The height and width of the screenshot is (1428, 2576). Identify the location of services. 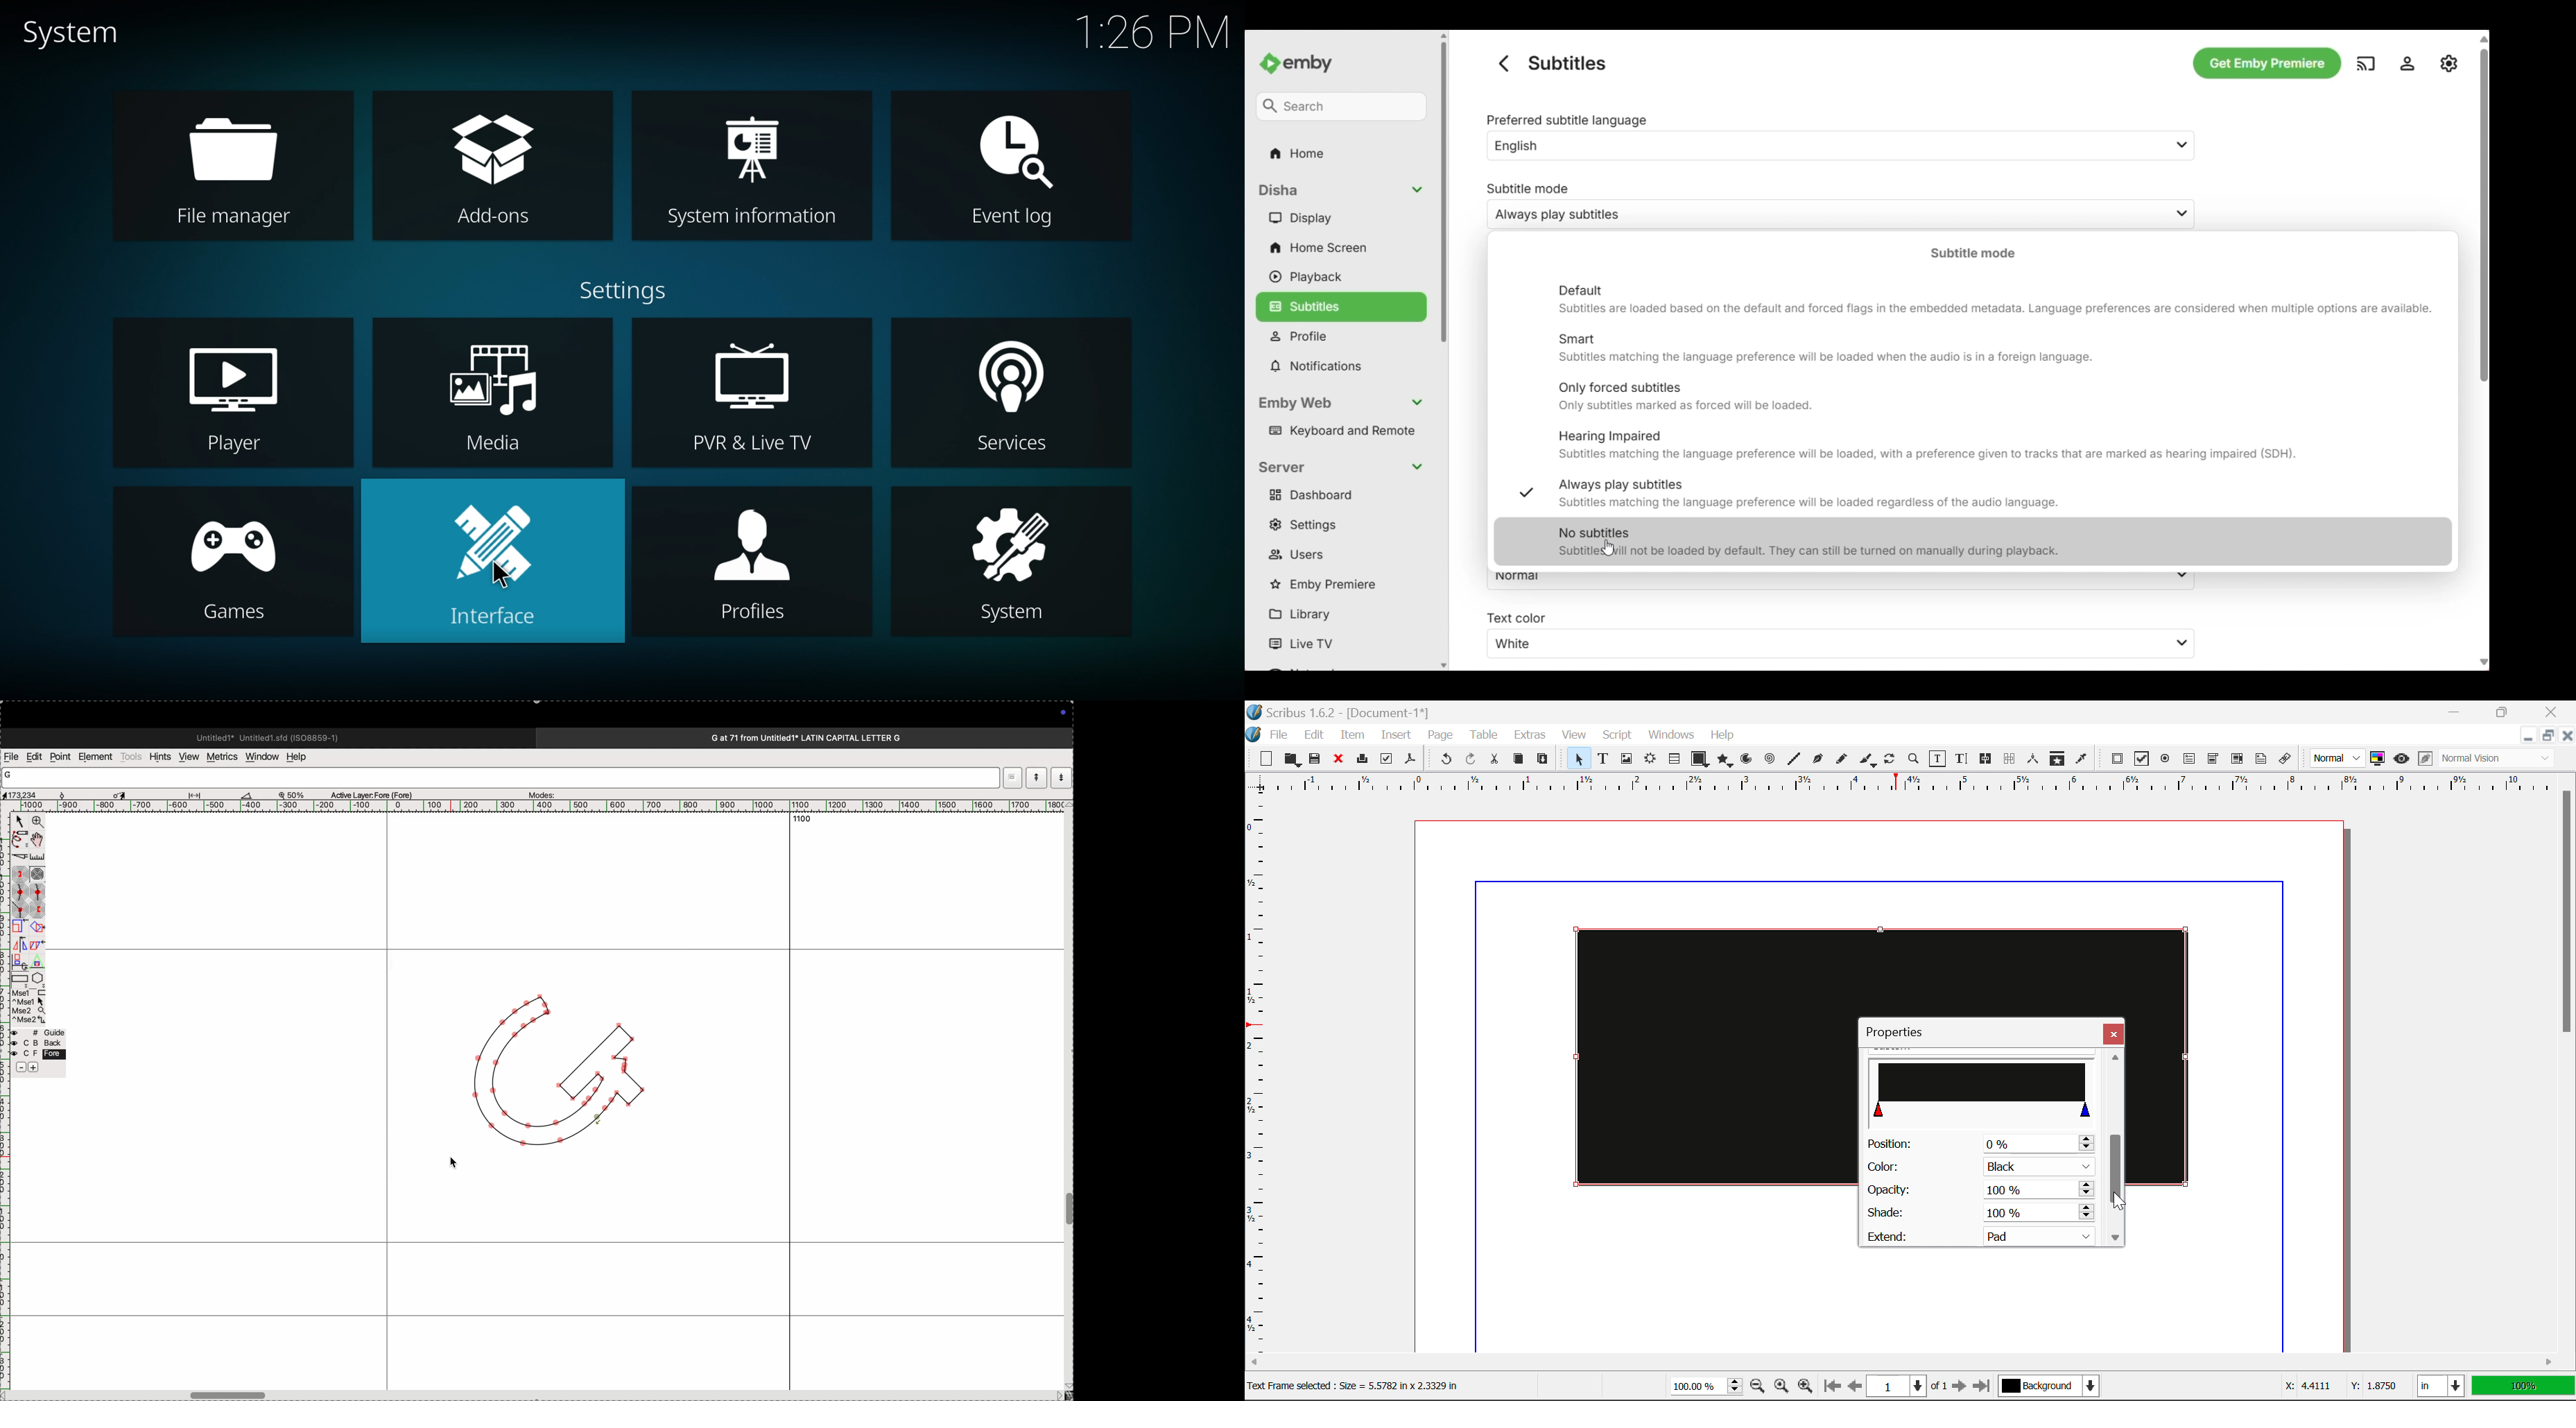
(1010, 392).